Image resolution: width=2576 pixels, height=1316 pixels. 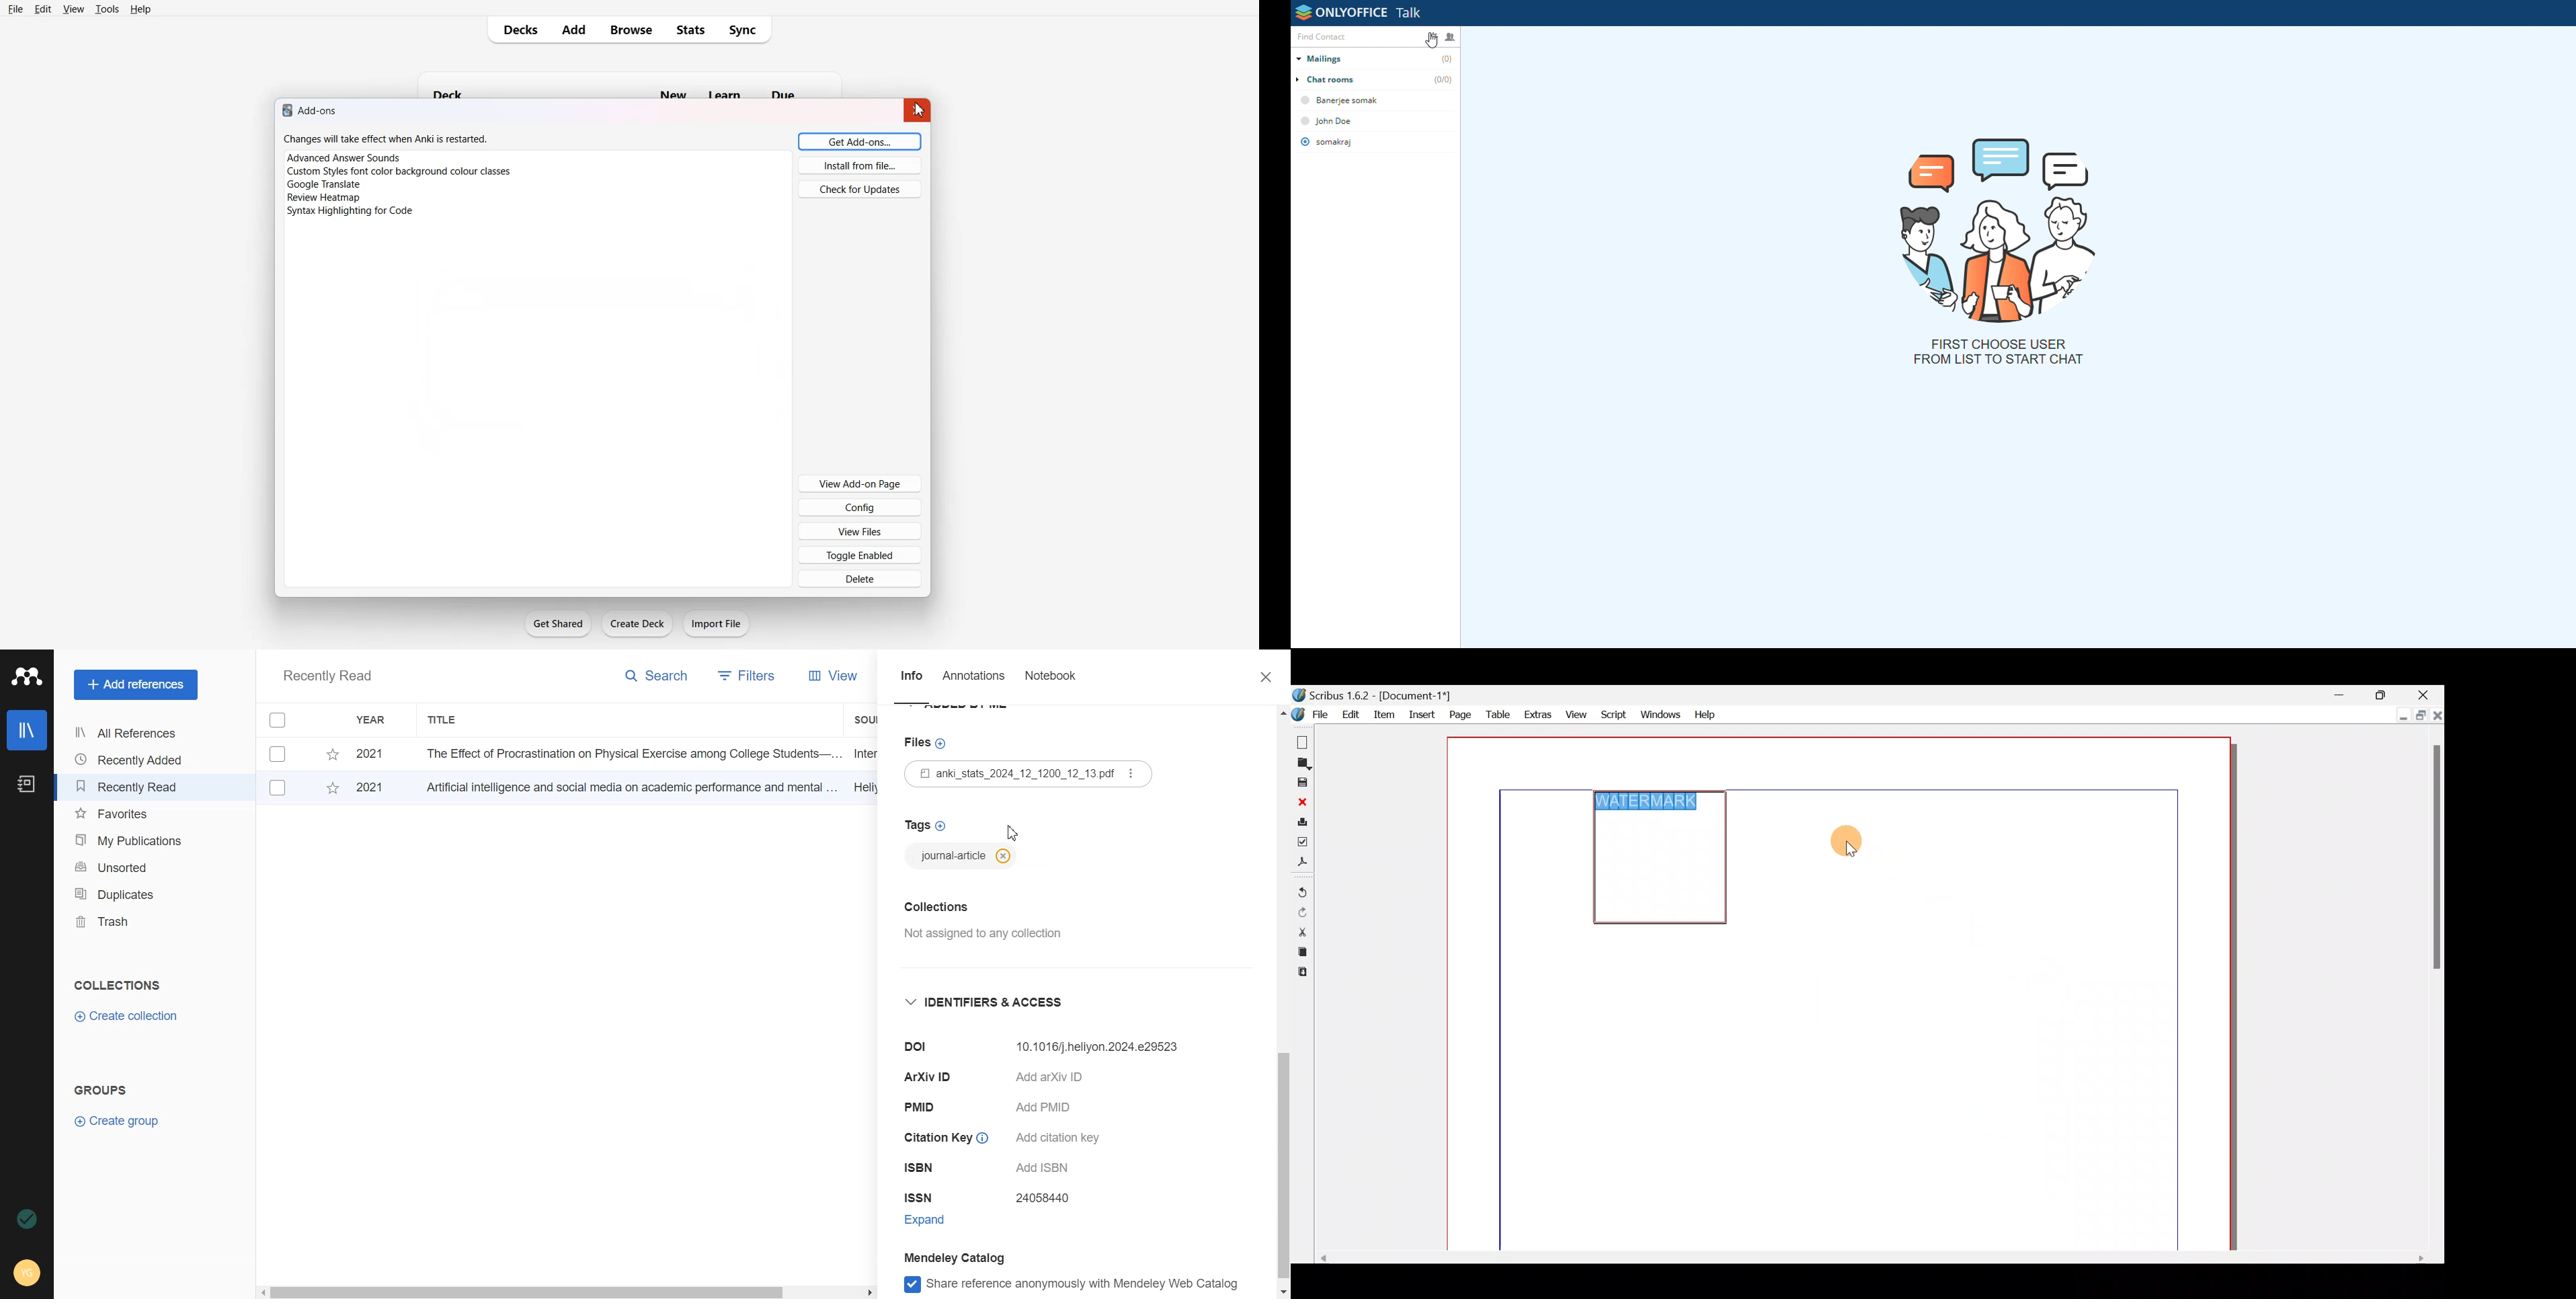 I want to click on advanced answer sounds, so click(x=344, y=157).